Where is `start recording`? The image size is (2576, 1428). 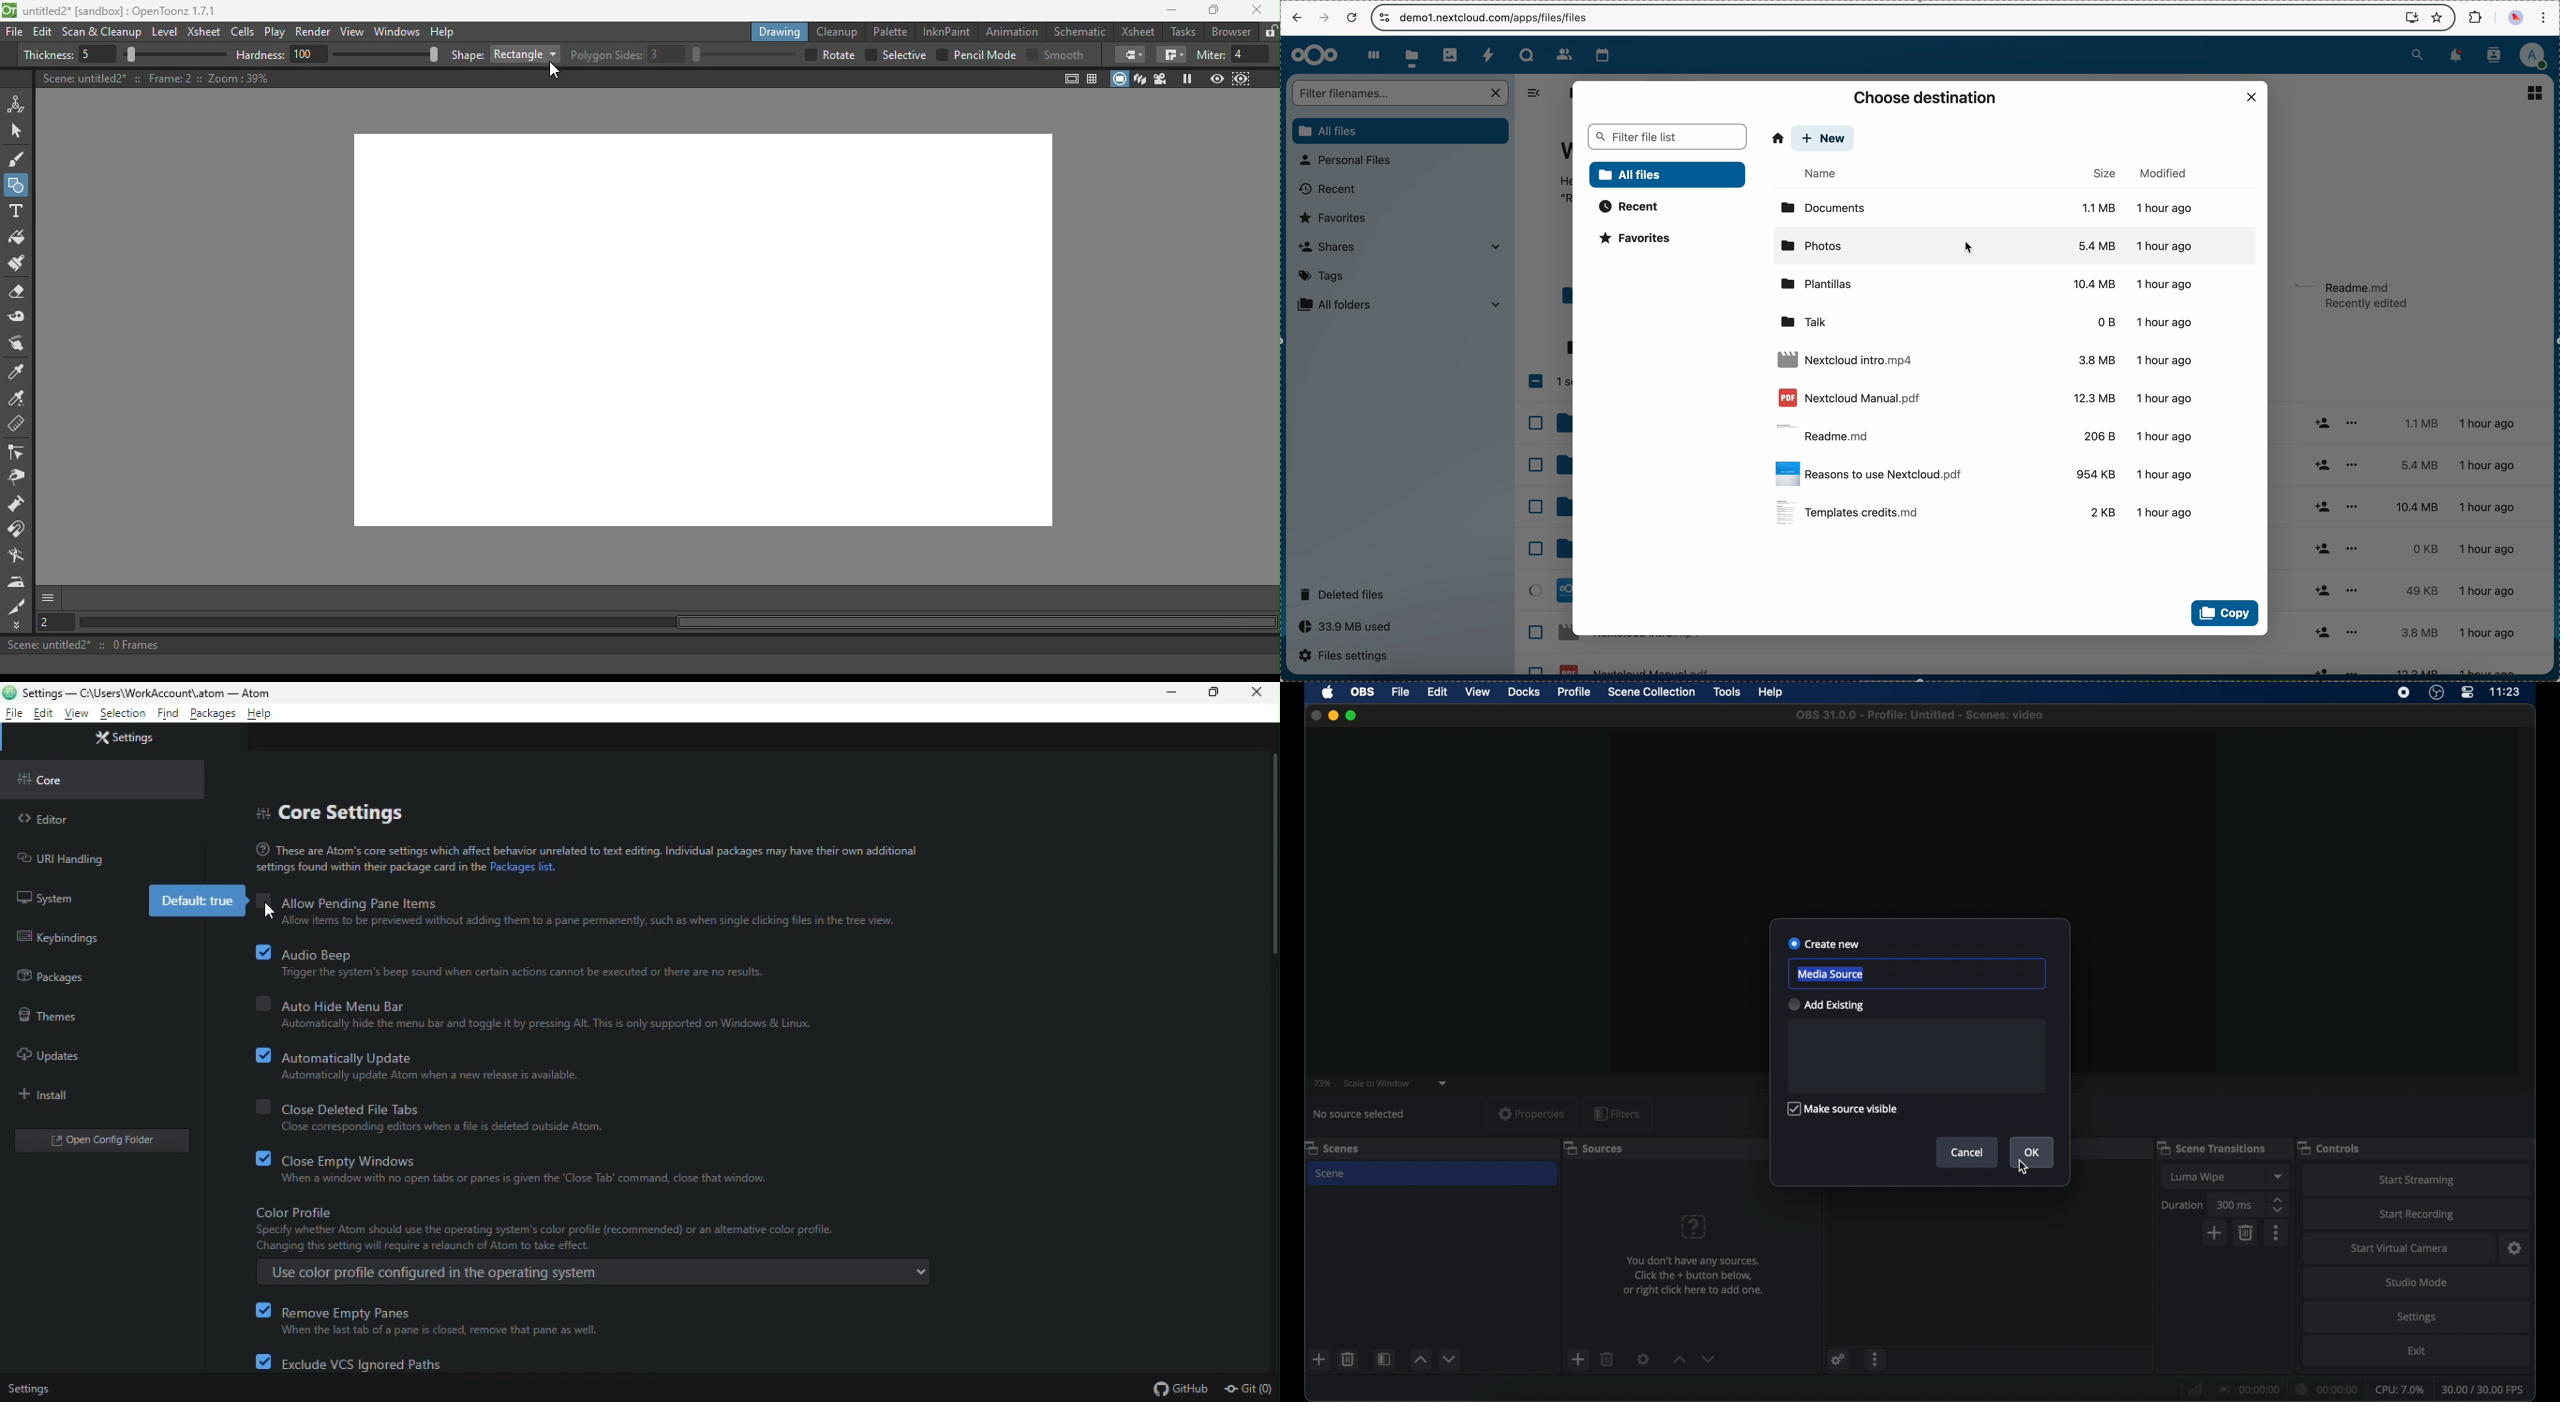 start recording is located at coordinates (2417, 1215).